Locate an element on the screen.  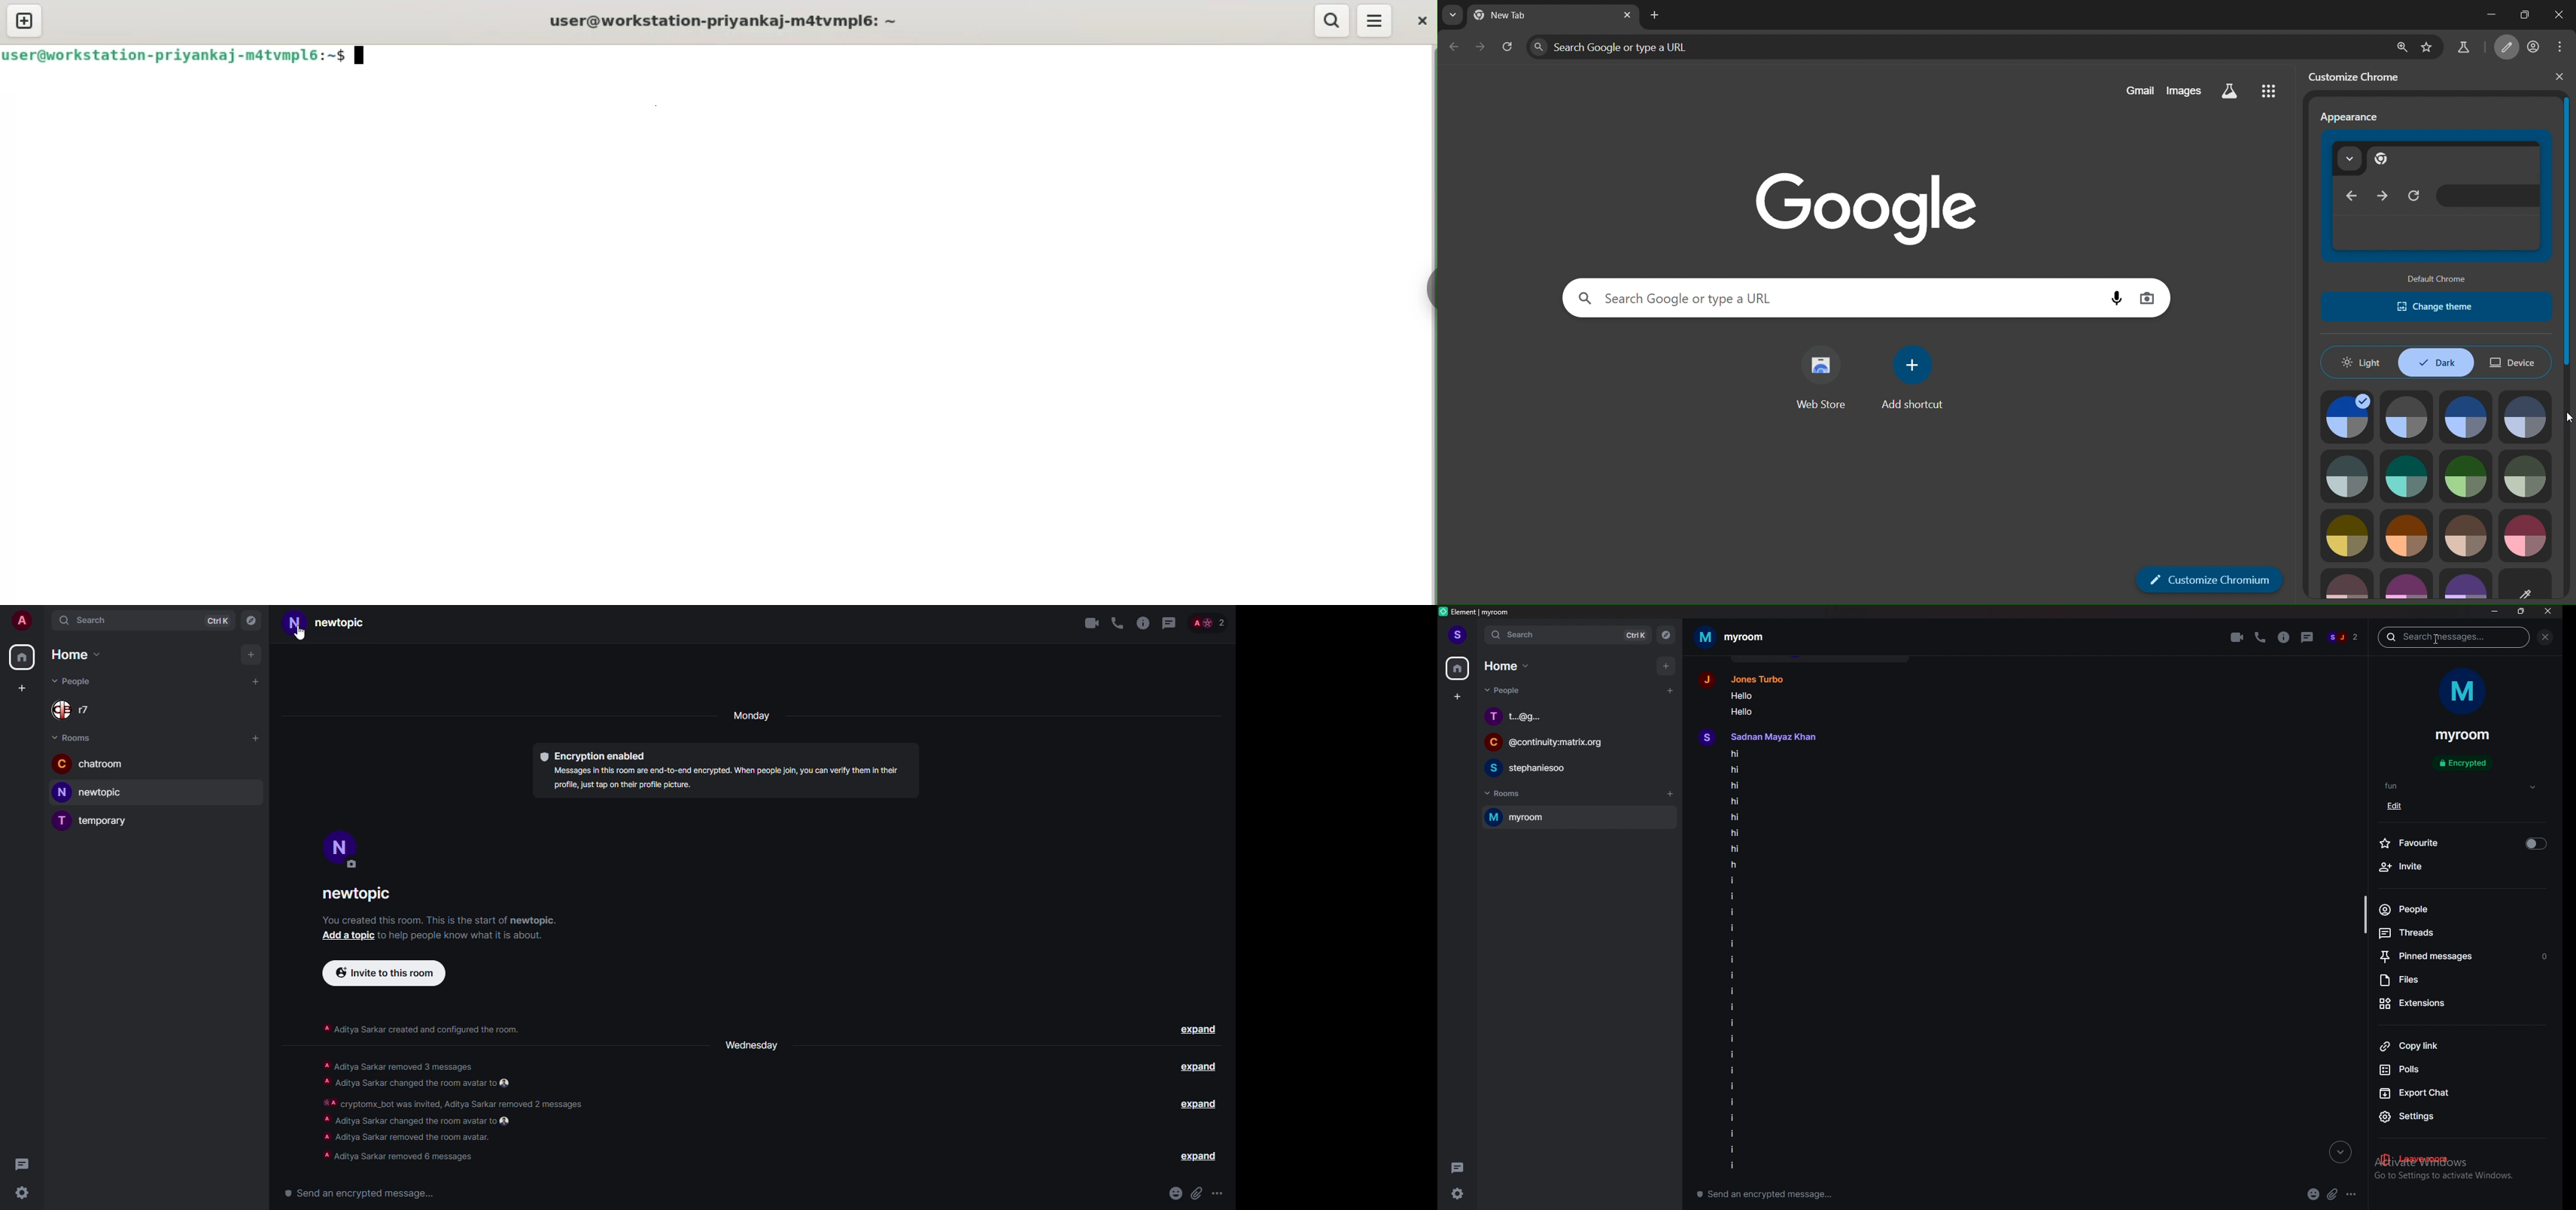
more options is located at coordinates (2352, 1194).